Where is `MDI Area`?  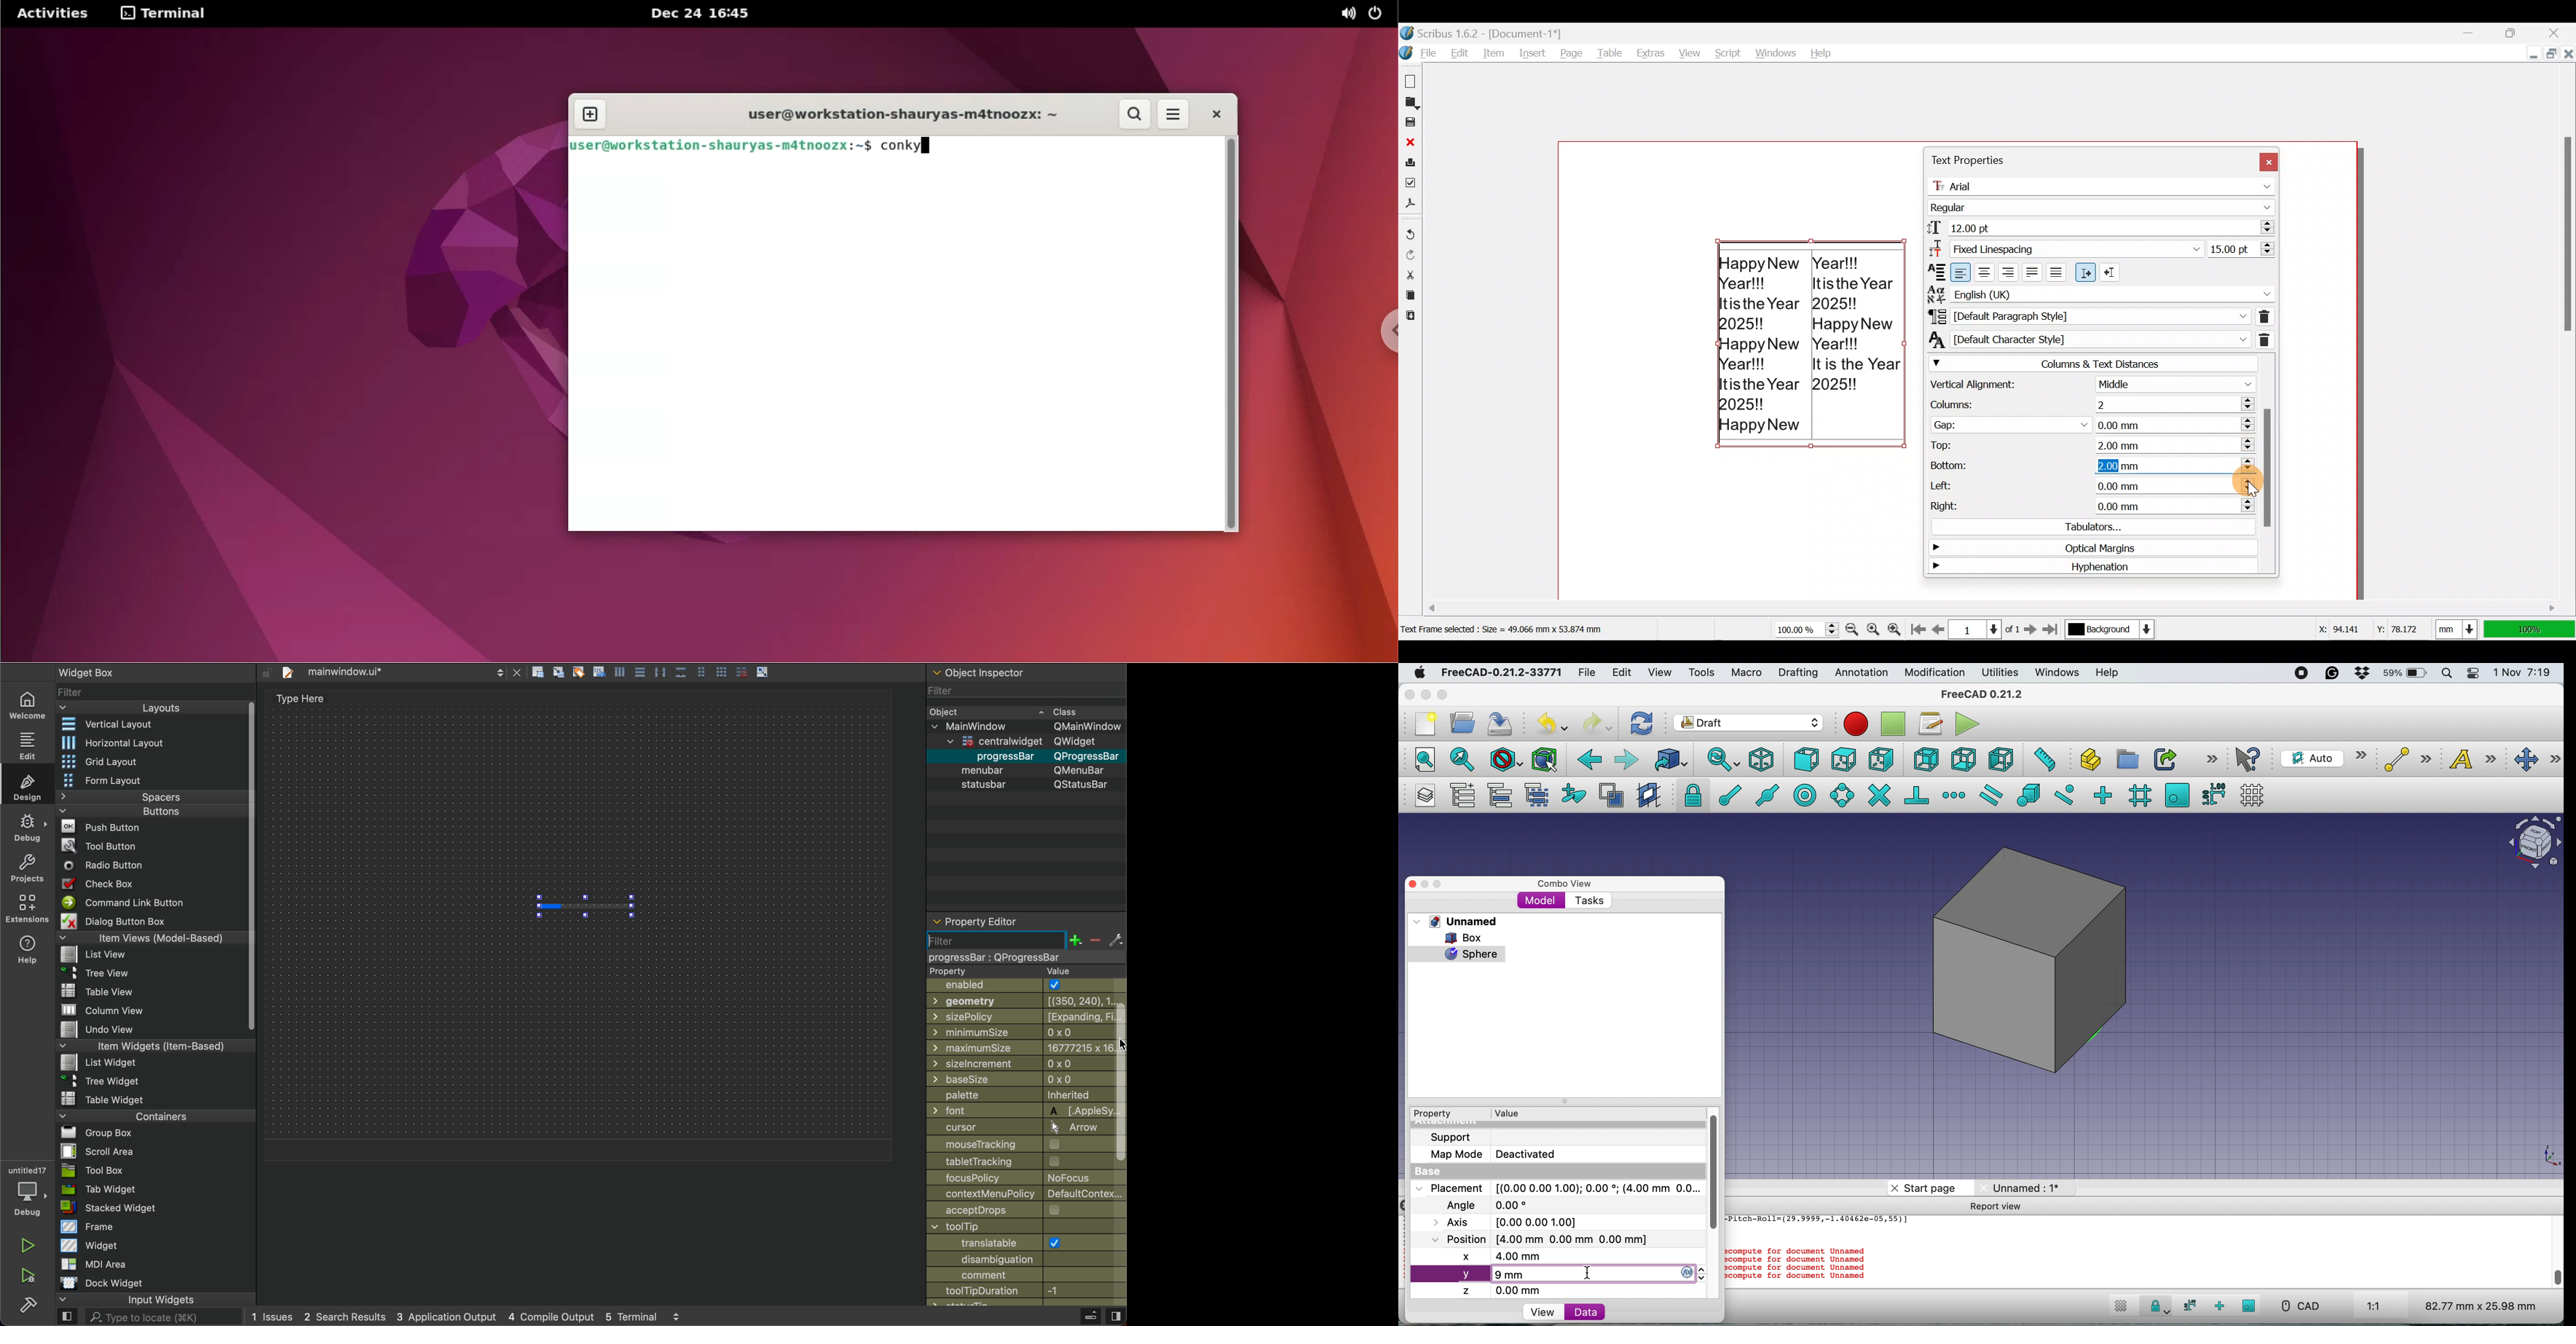 MDI Area is located at coordinates (91, 1264).